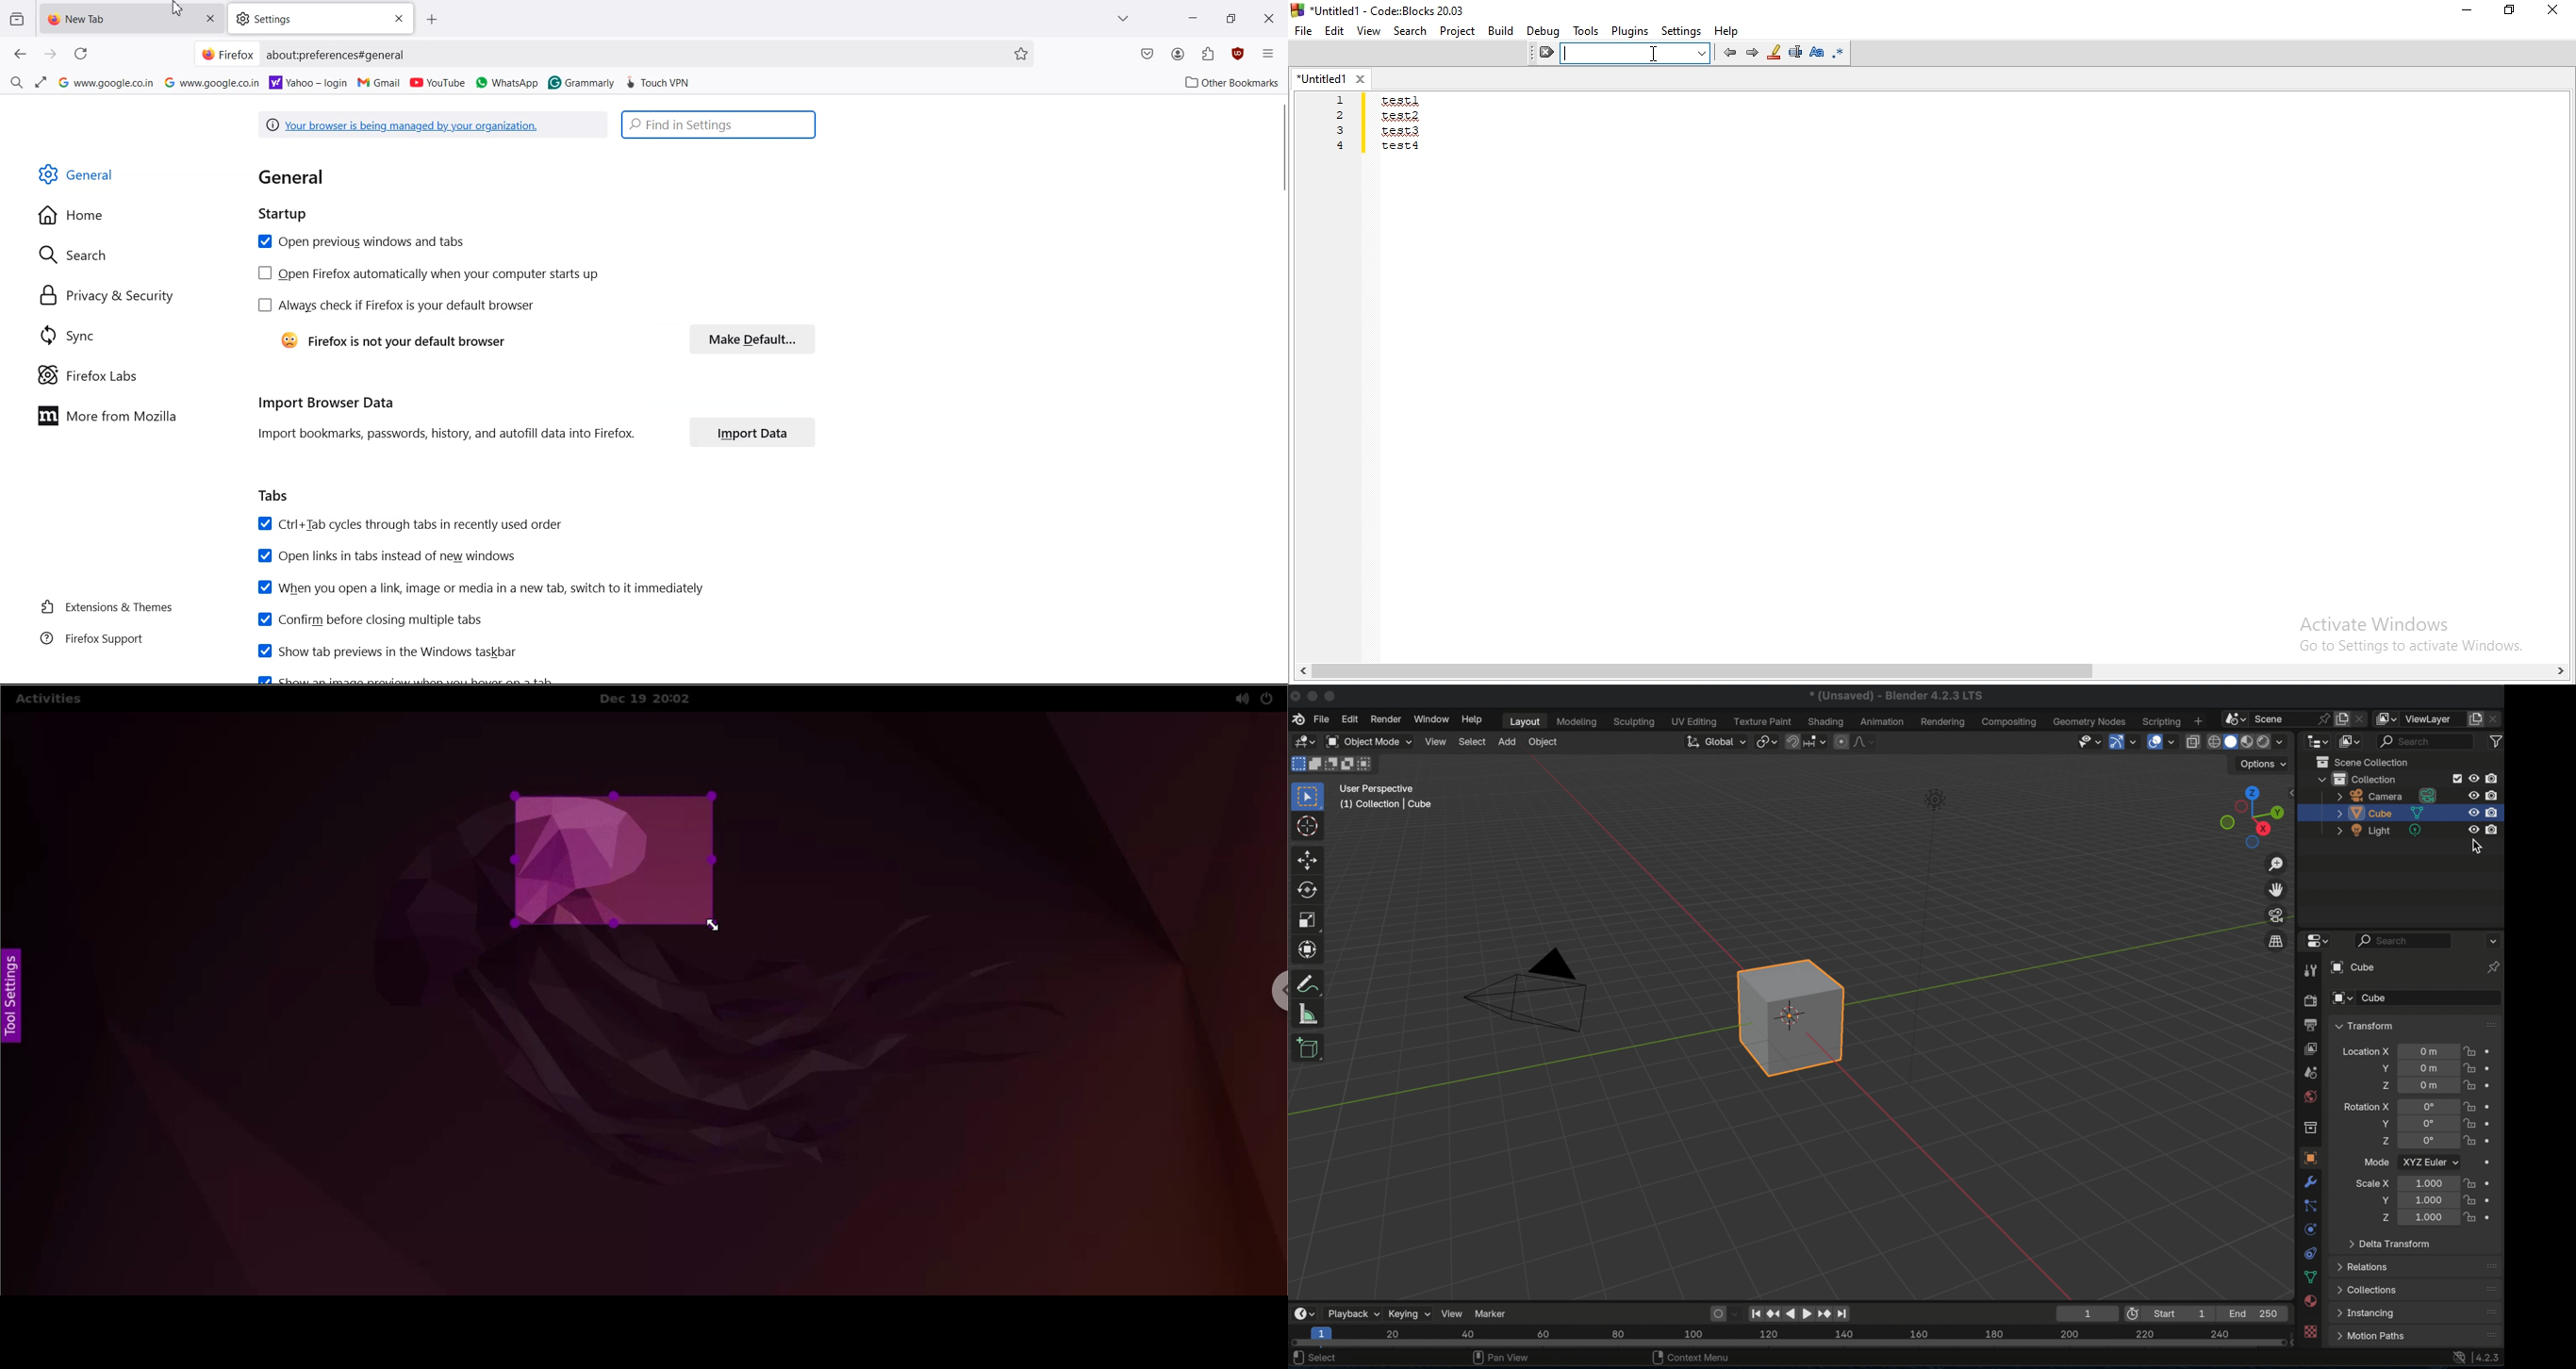  I want to click on physics, so click(2310, 1228).